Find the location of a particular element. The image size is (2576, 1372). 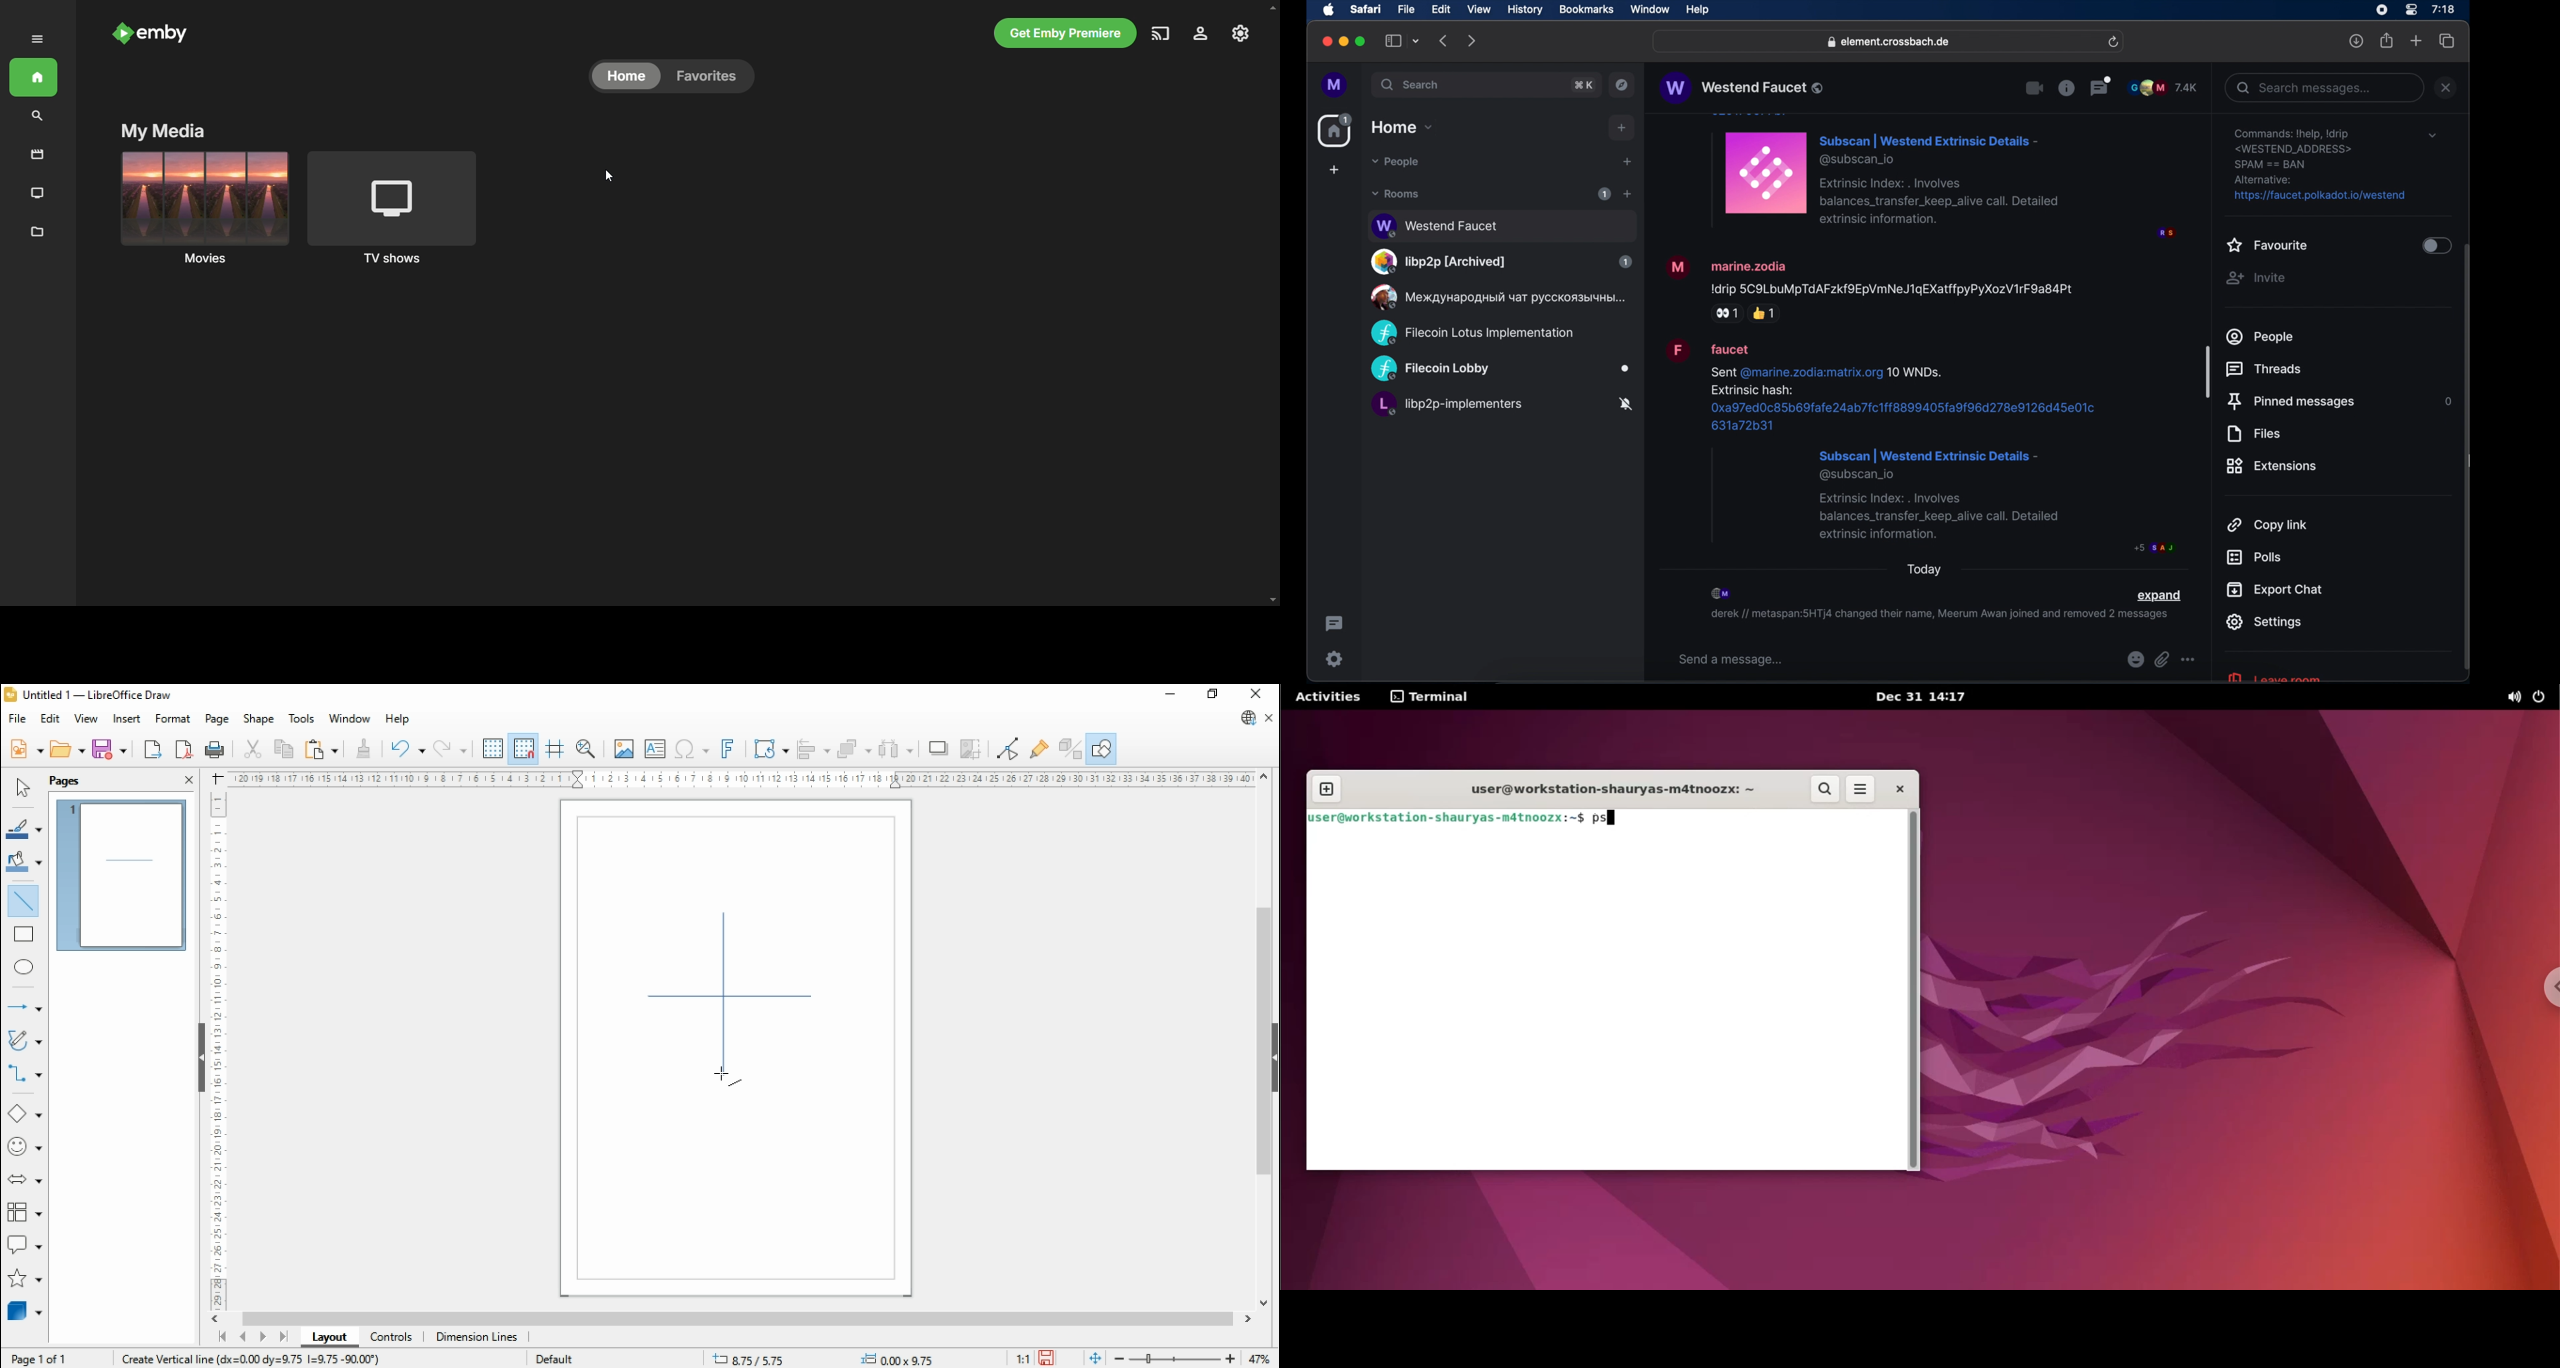

insert image is located at coordinates (623, 748).